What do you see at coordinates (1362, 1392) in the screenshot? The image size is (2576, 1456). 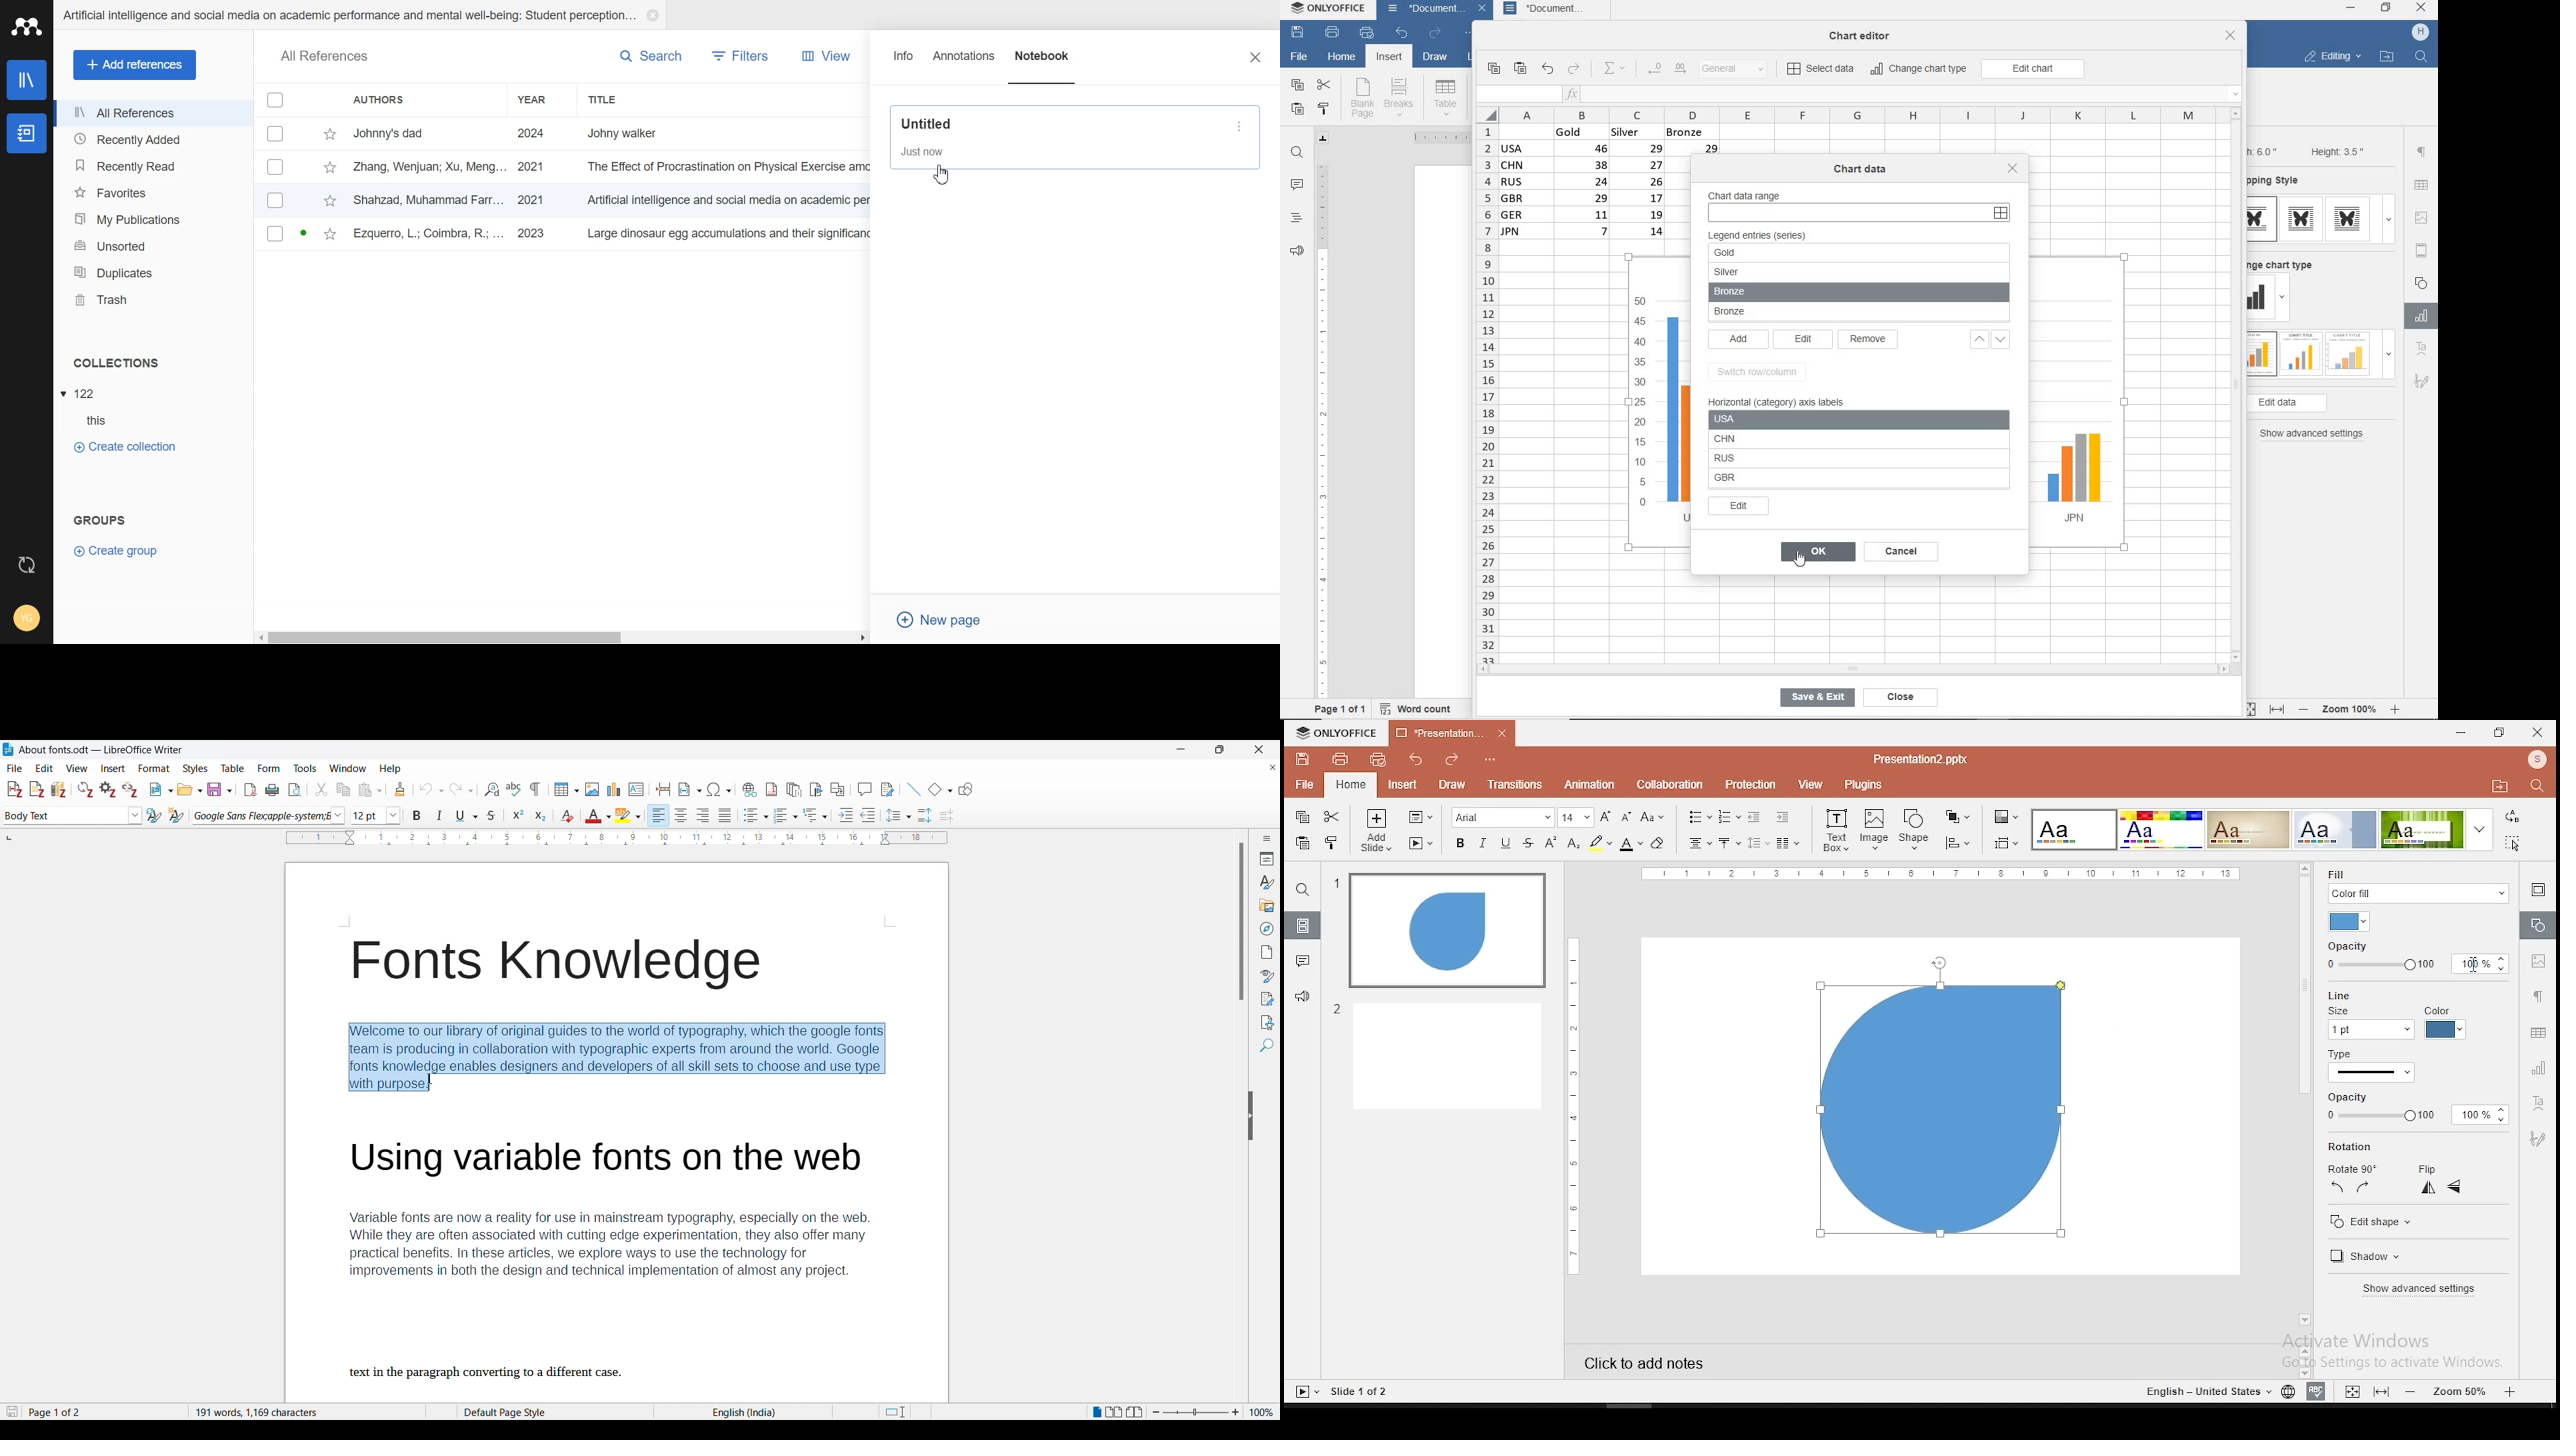 I see `slide 1 of 2` at bounding box center [1362, 1392].